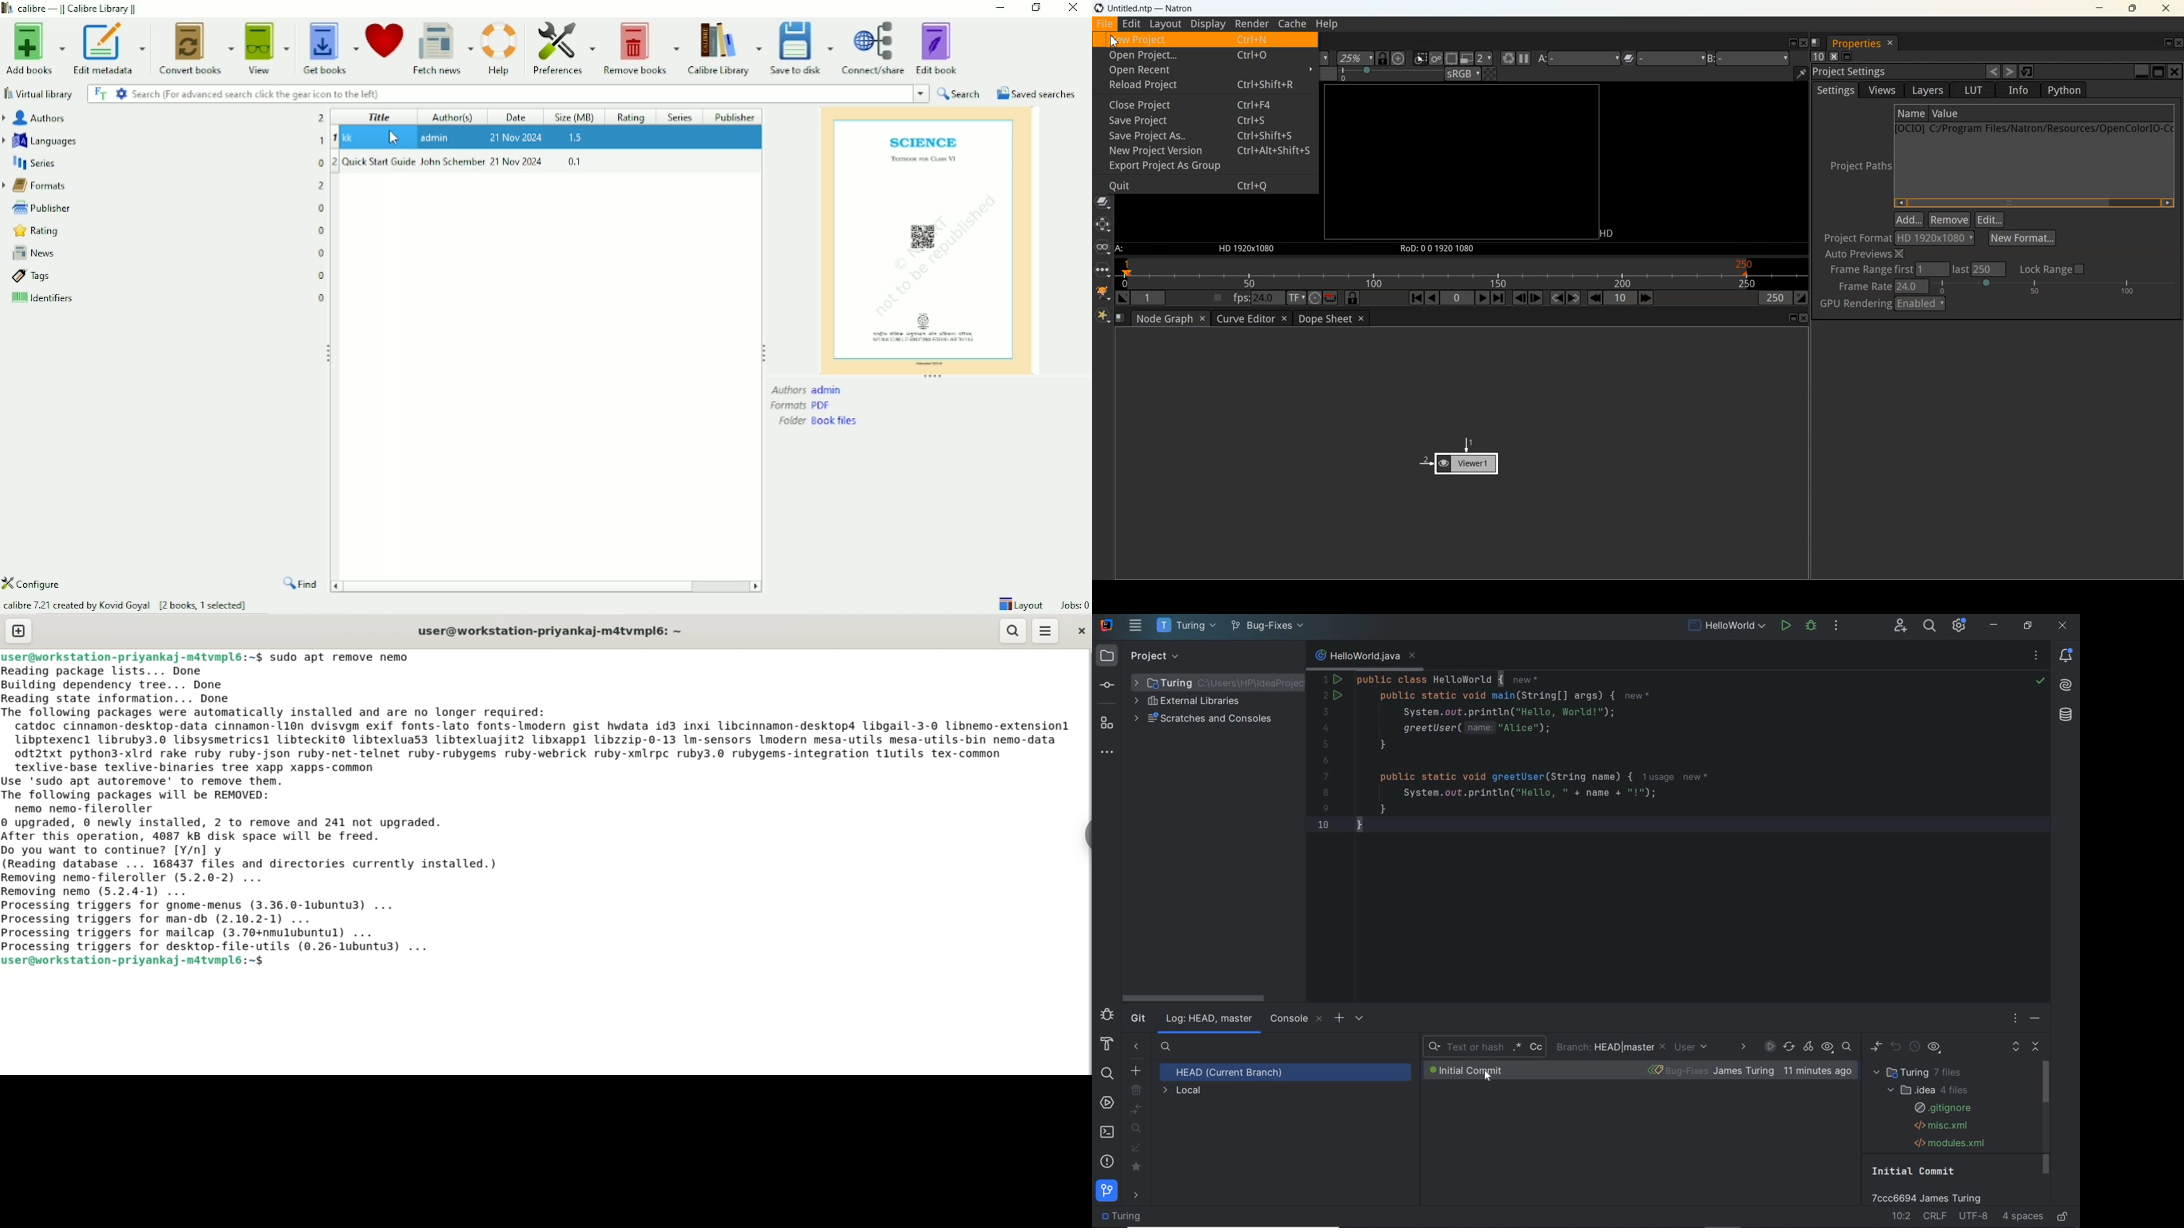 The image size is (2184, 1232). Describe the element at coordinates (574, 161) in the screenshot. I see `0.1` at that location.